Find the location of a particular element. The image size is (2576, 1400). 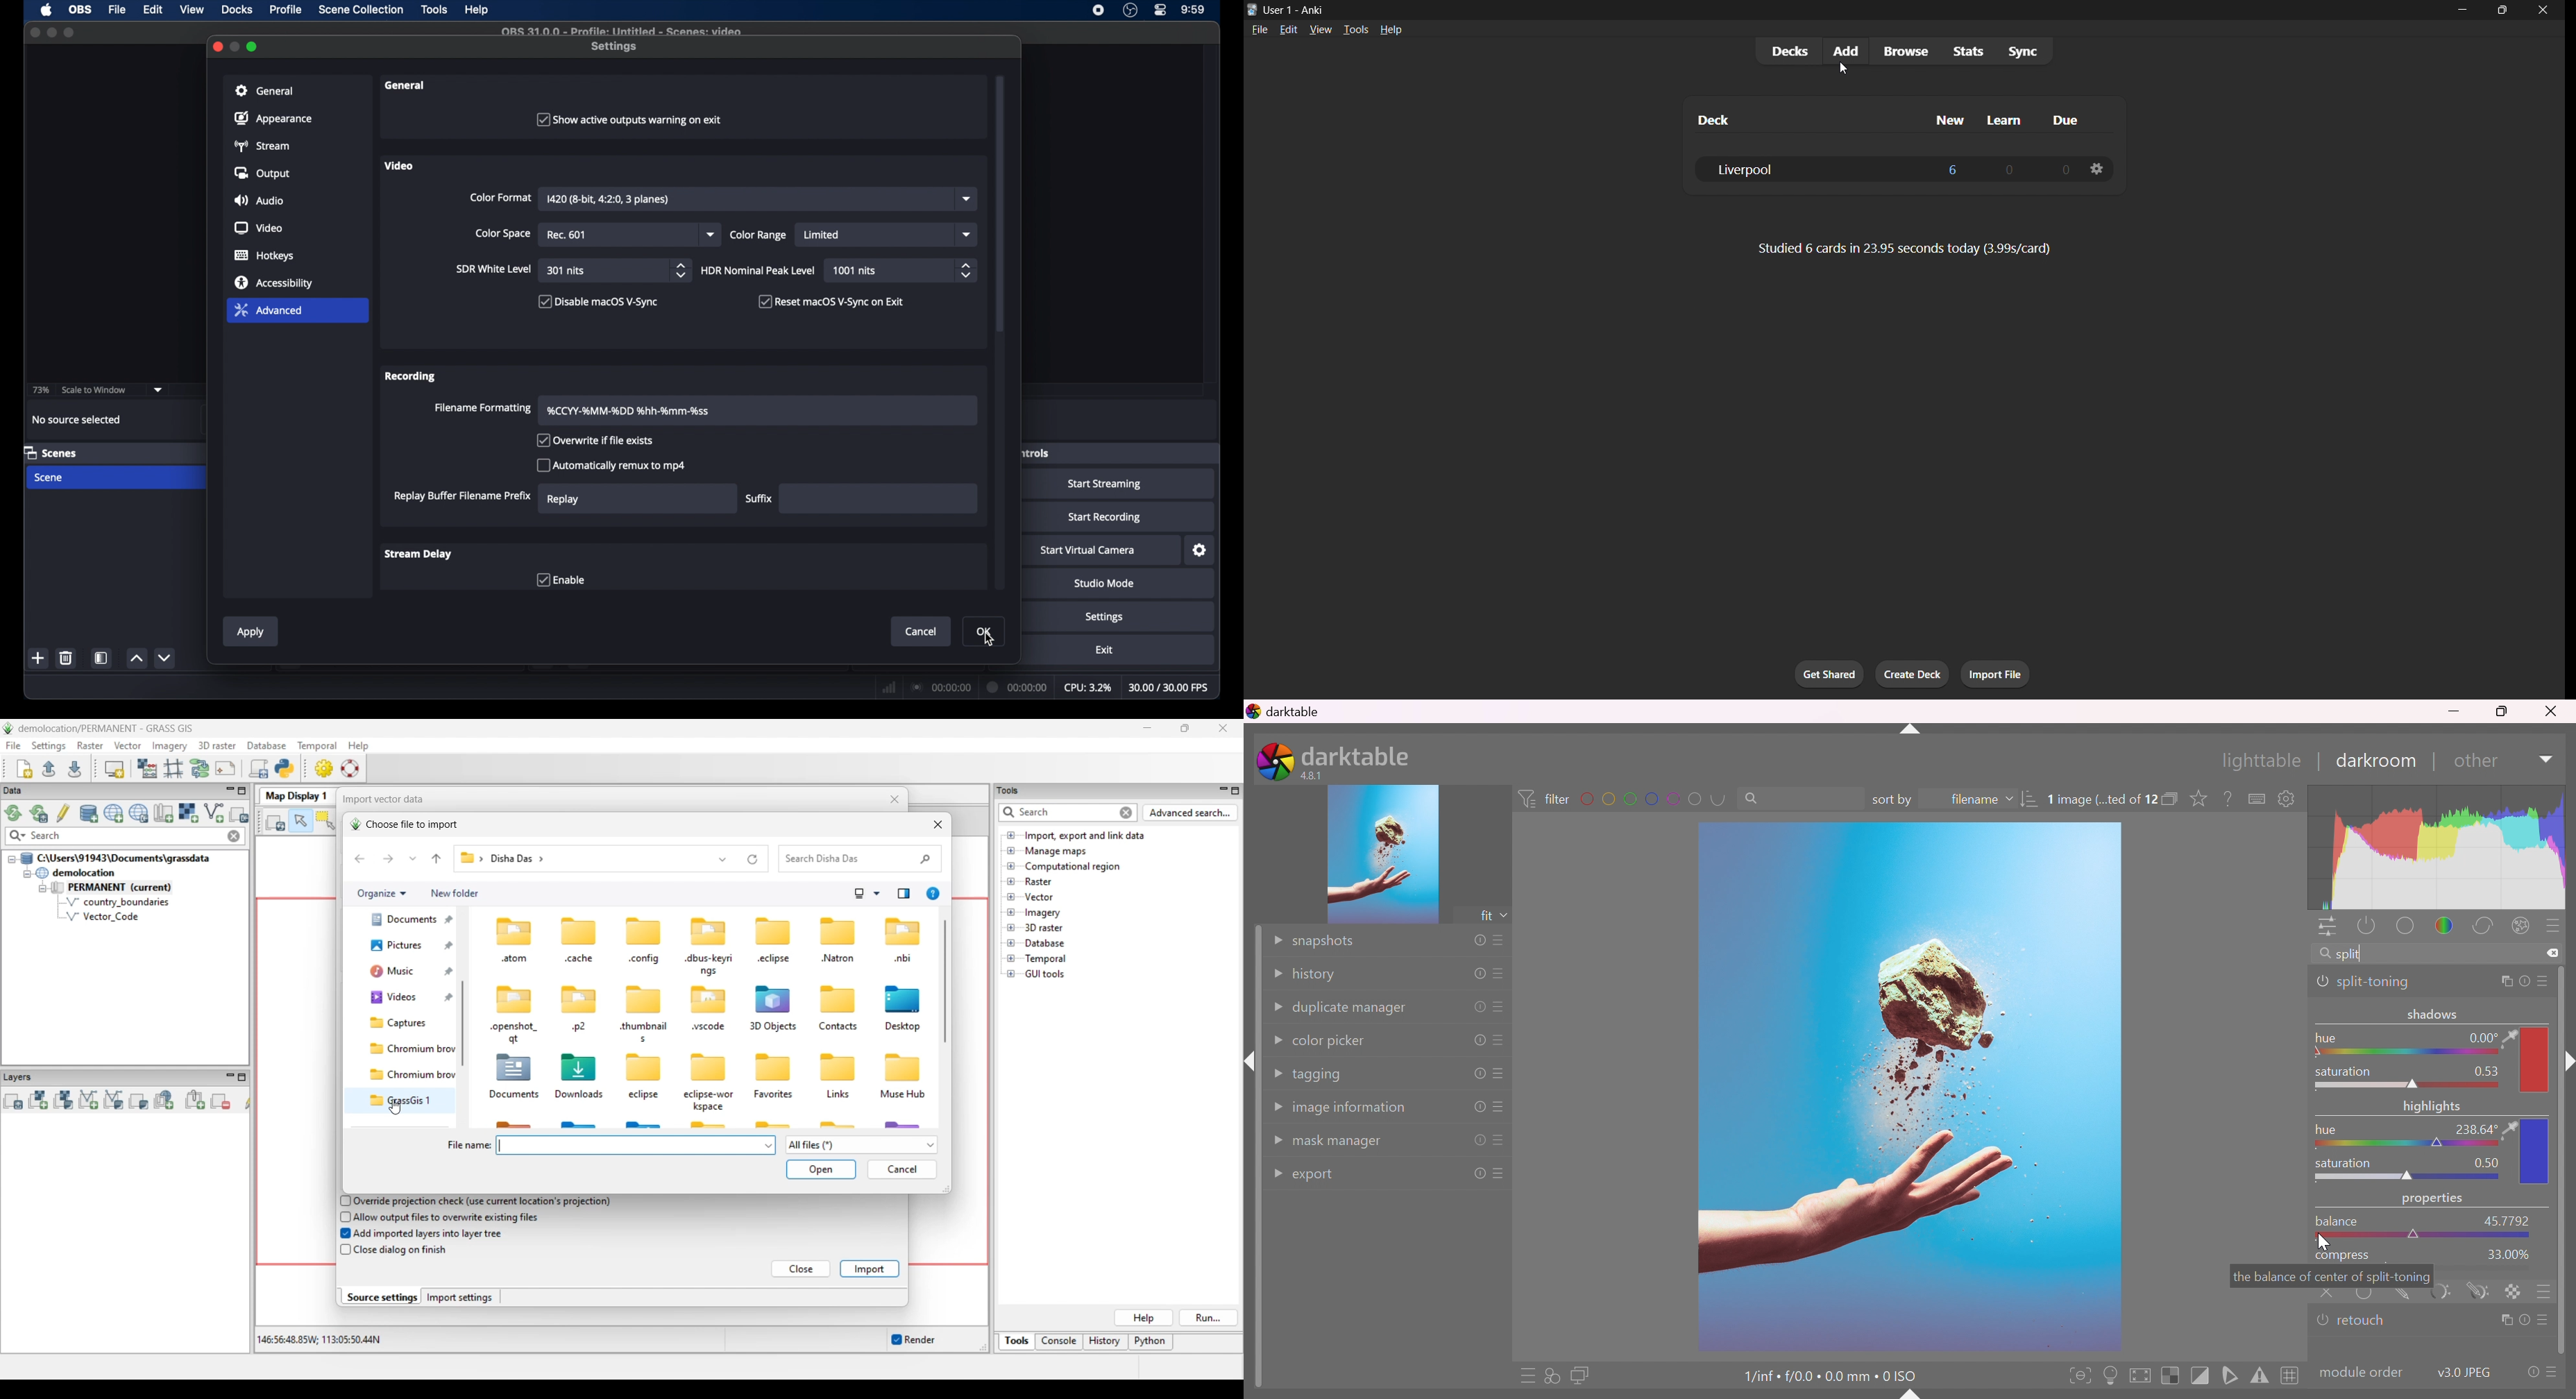

properties is located at coordinates (2435, 1198).